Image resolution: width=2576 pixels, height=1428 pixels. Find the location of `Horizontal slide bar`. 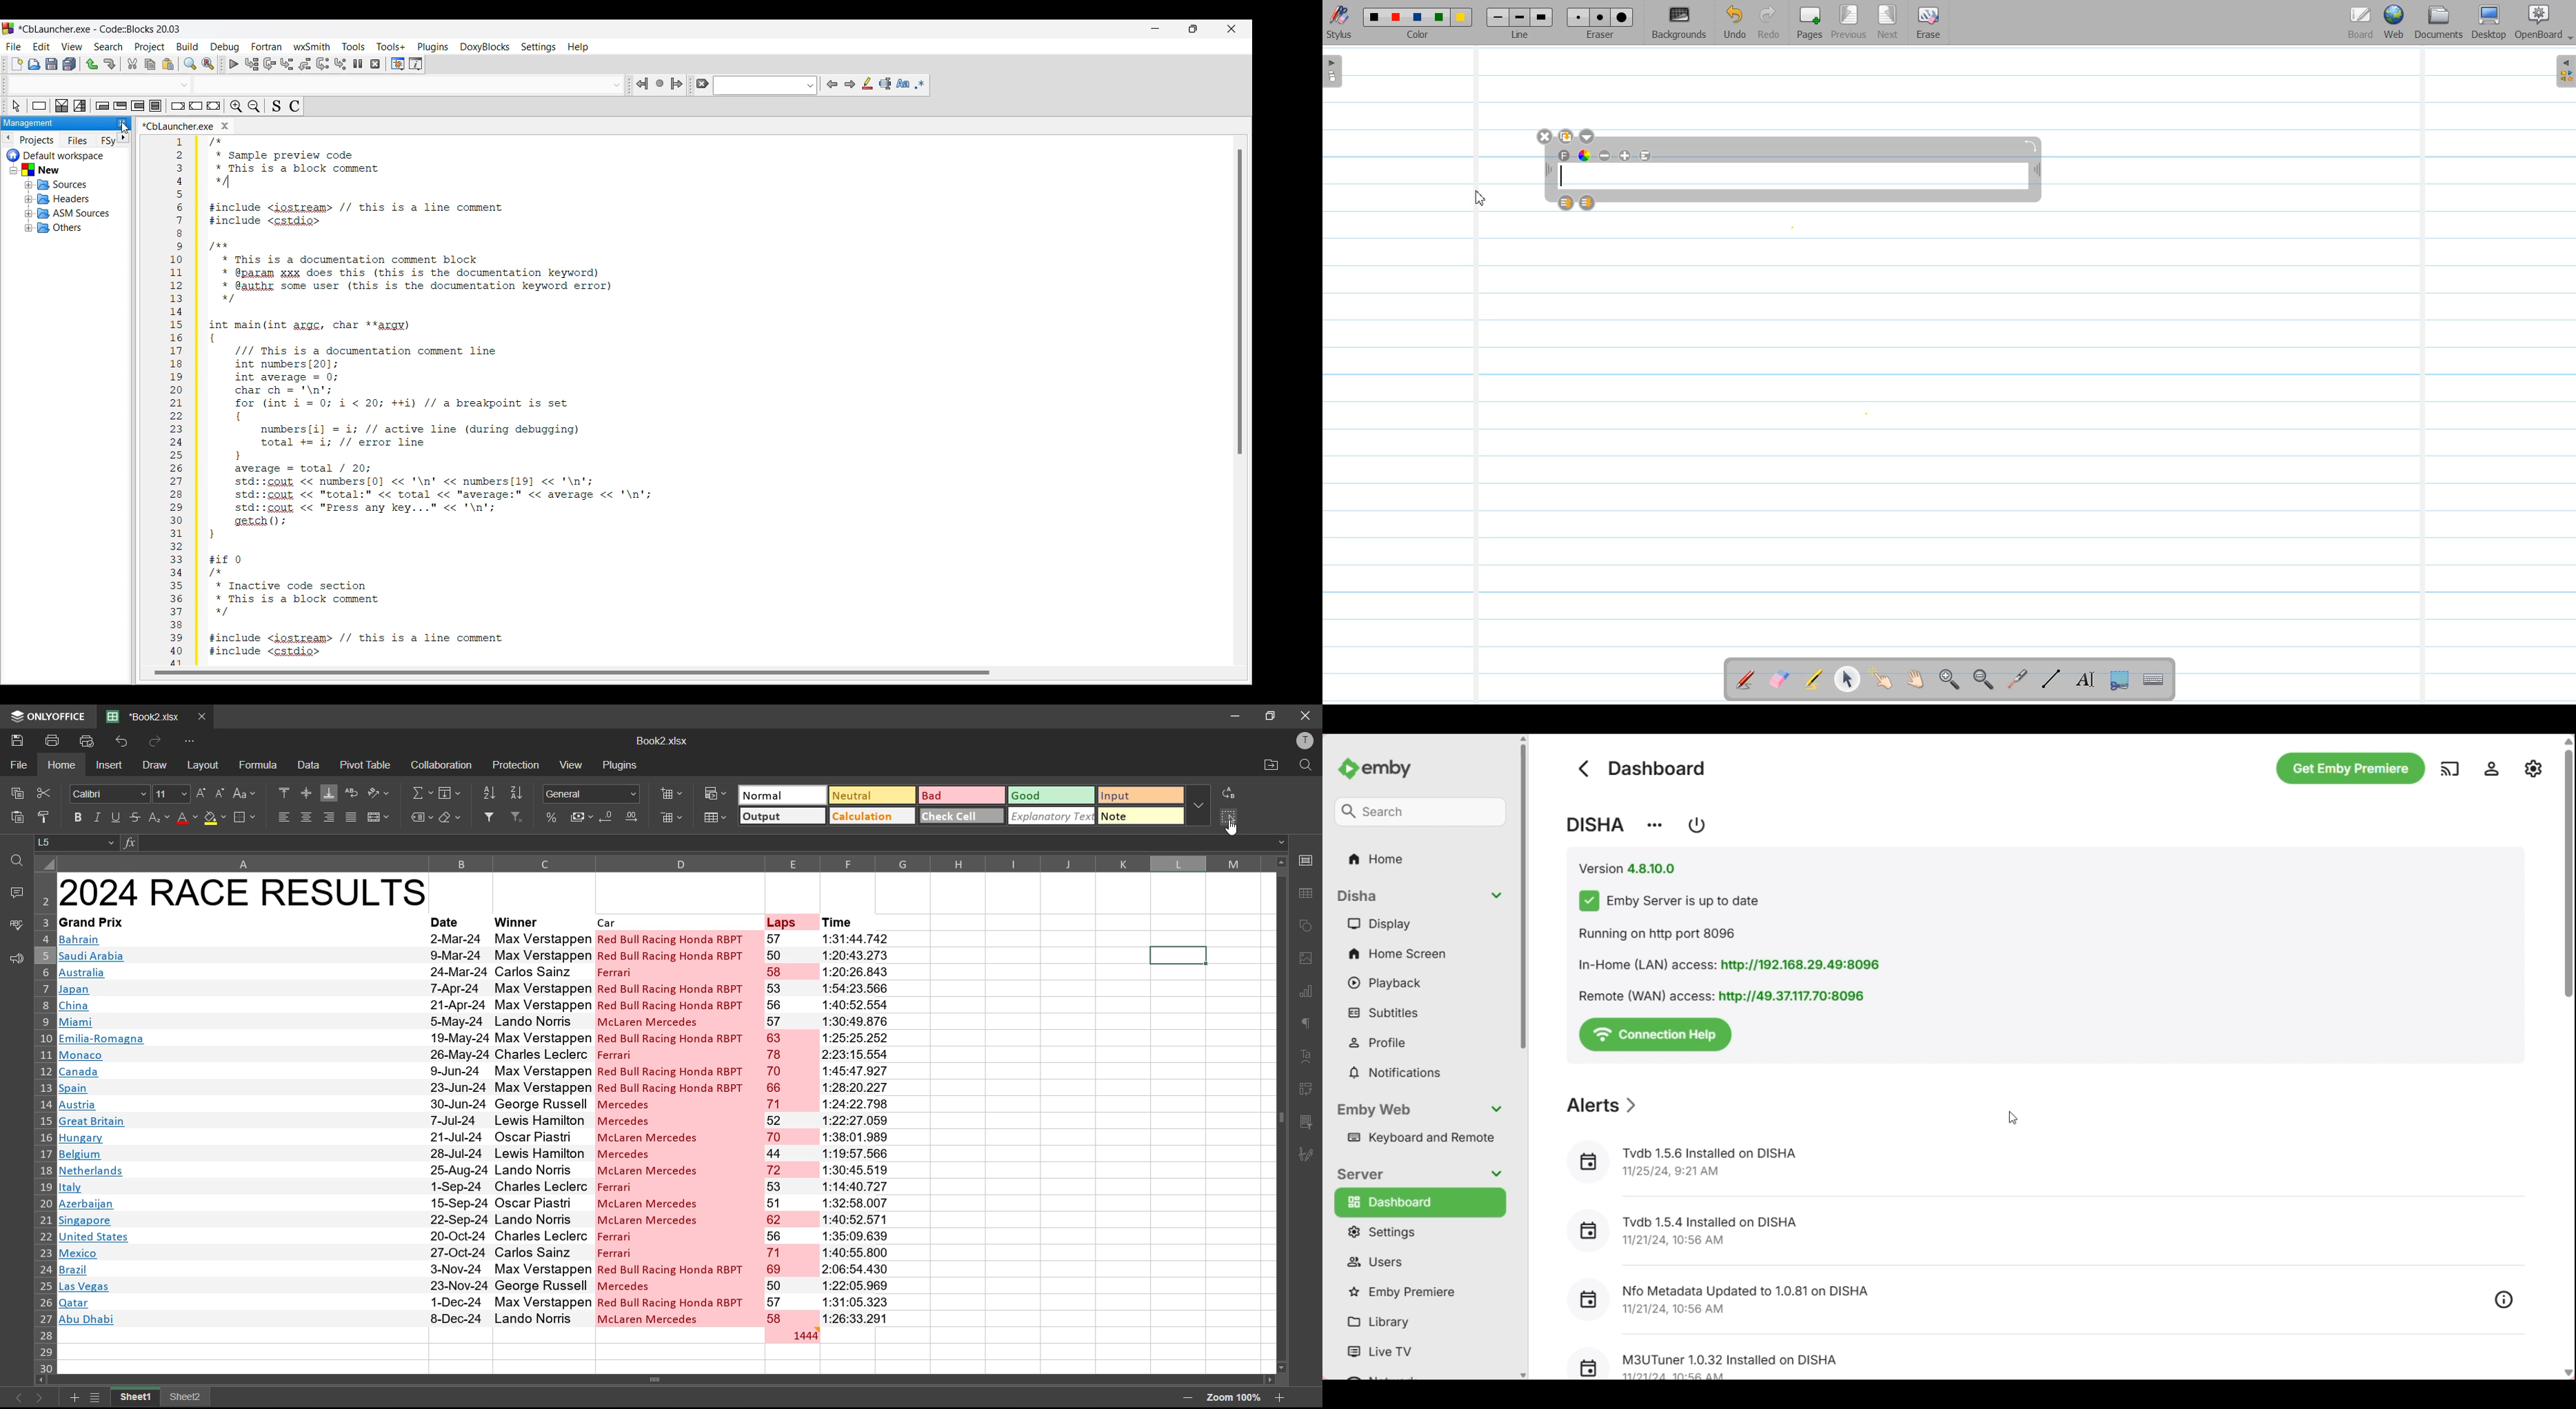

Horizontal slide bar is located at coordinates (573, 673).